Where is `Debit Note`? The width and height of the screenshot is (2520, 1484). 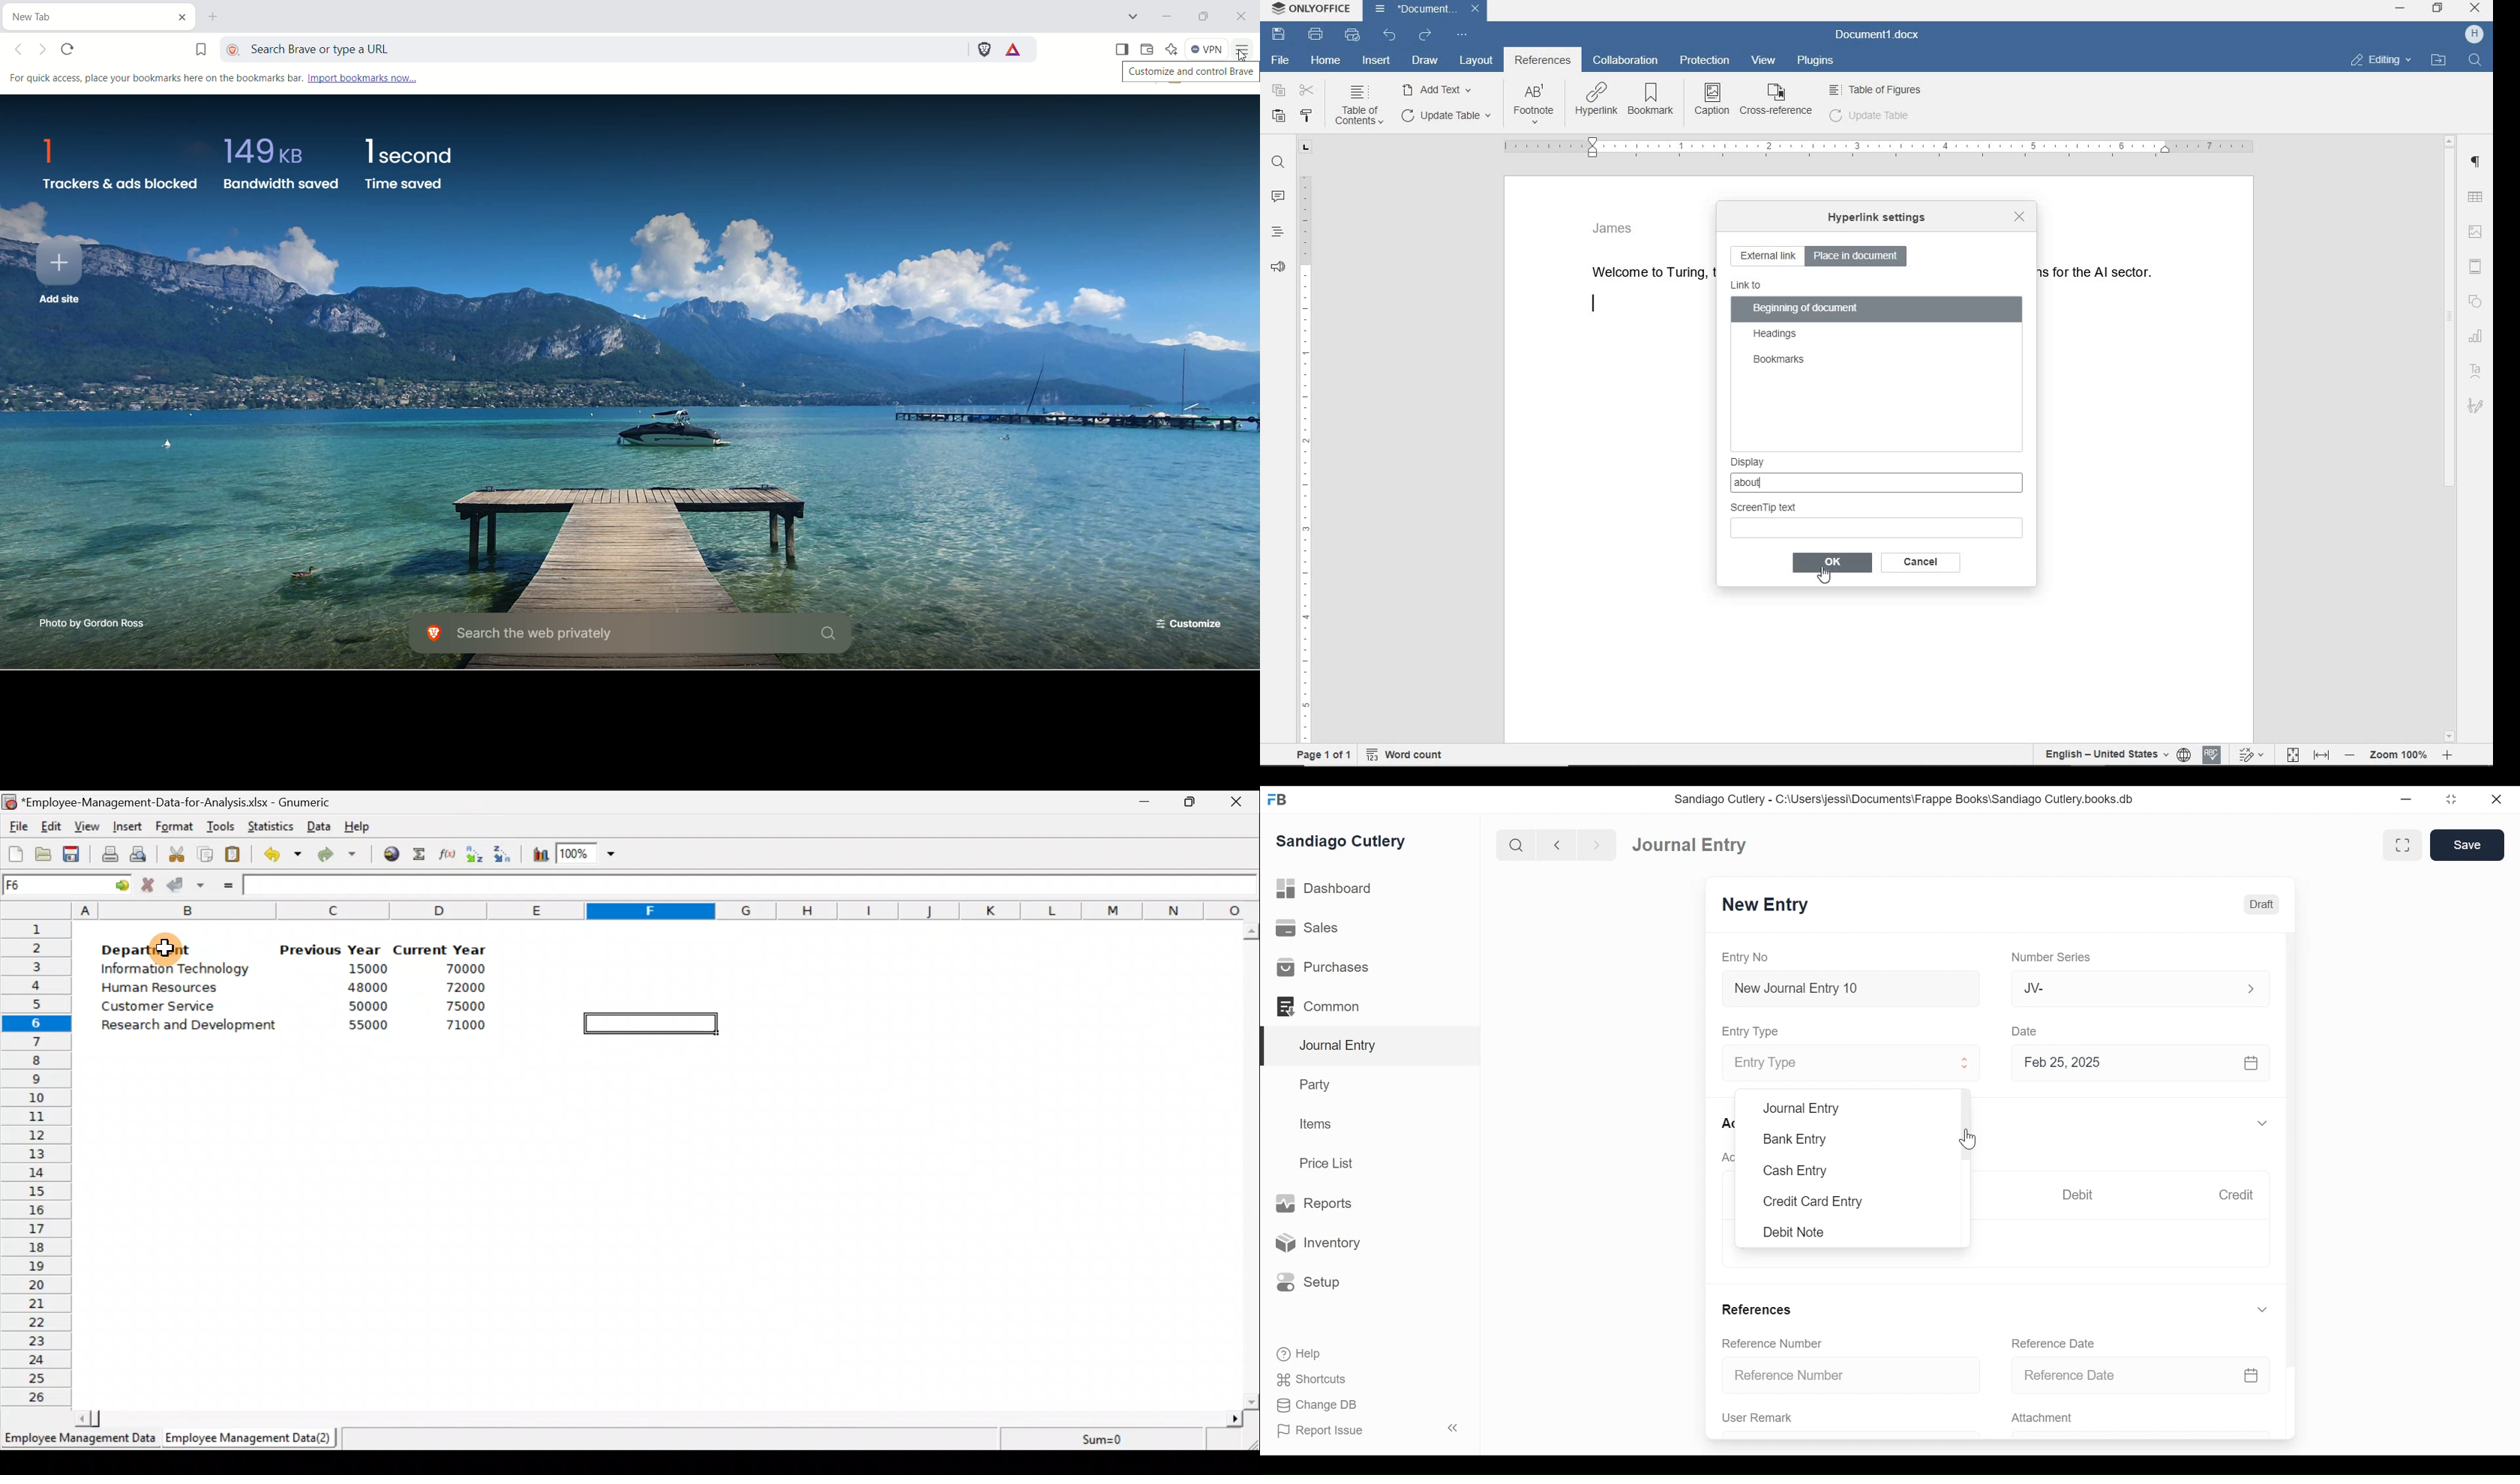 Debit Note is located at coordinates (1792, 1232).